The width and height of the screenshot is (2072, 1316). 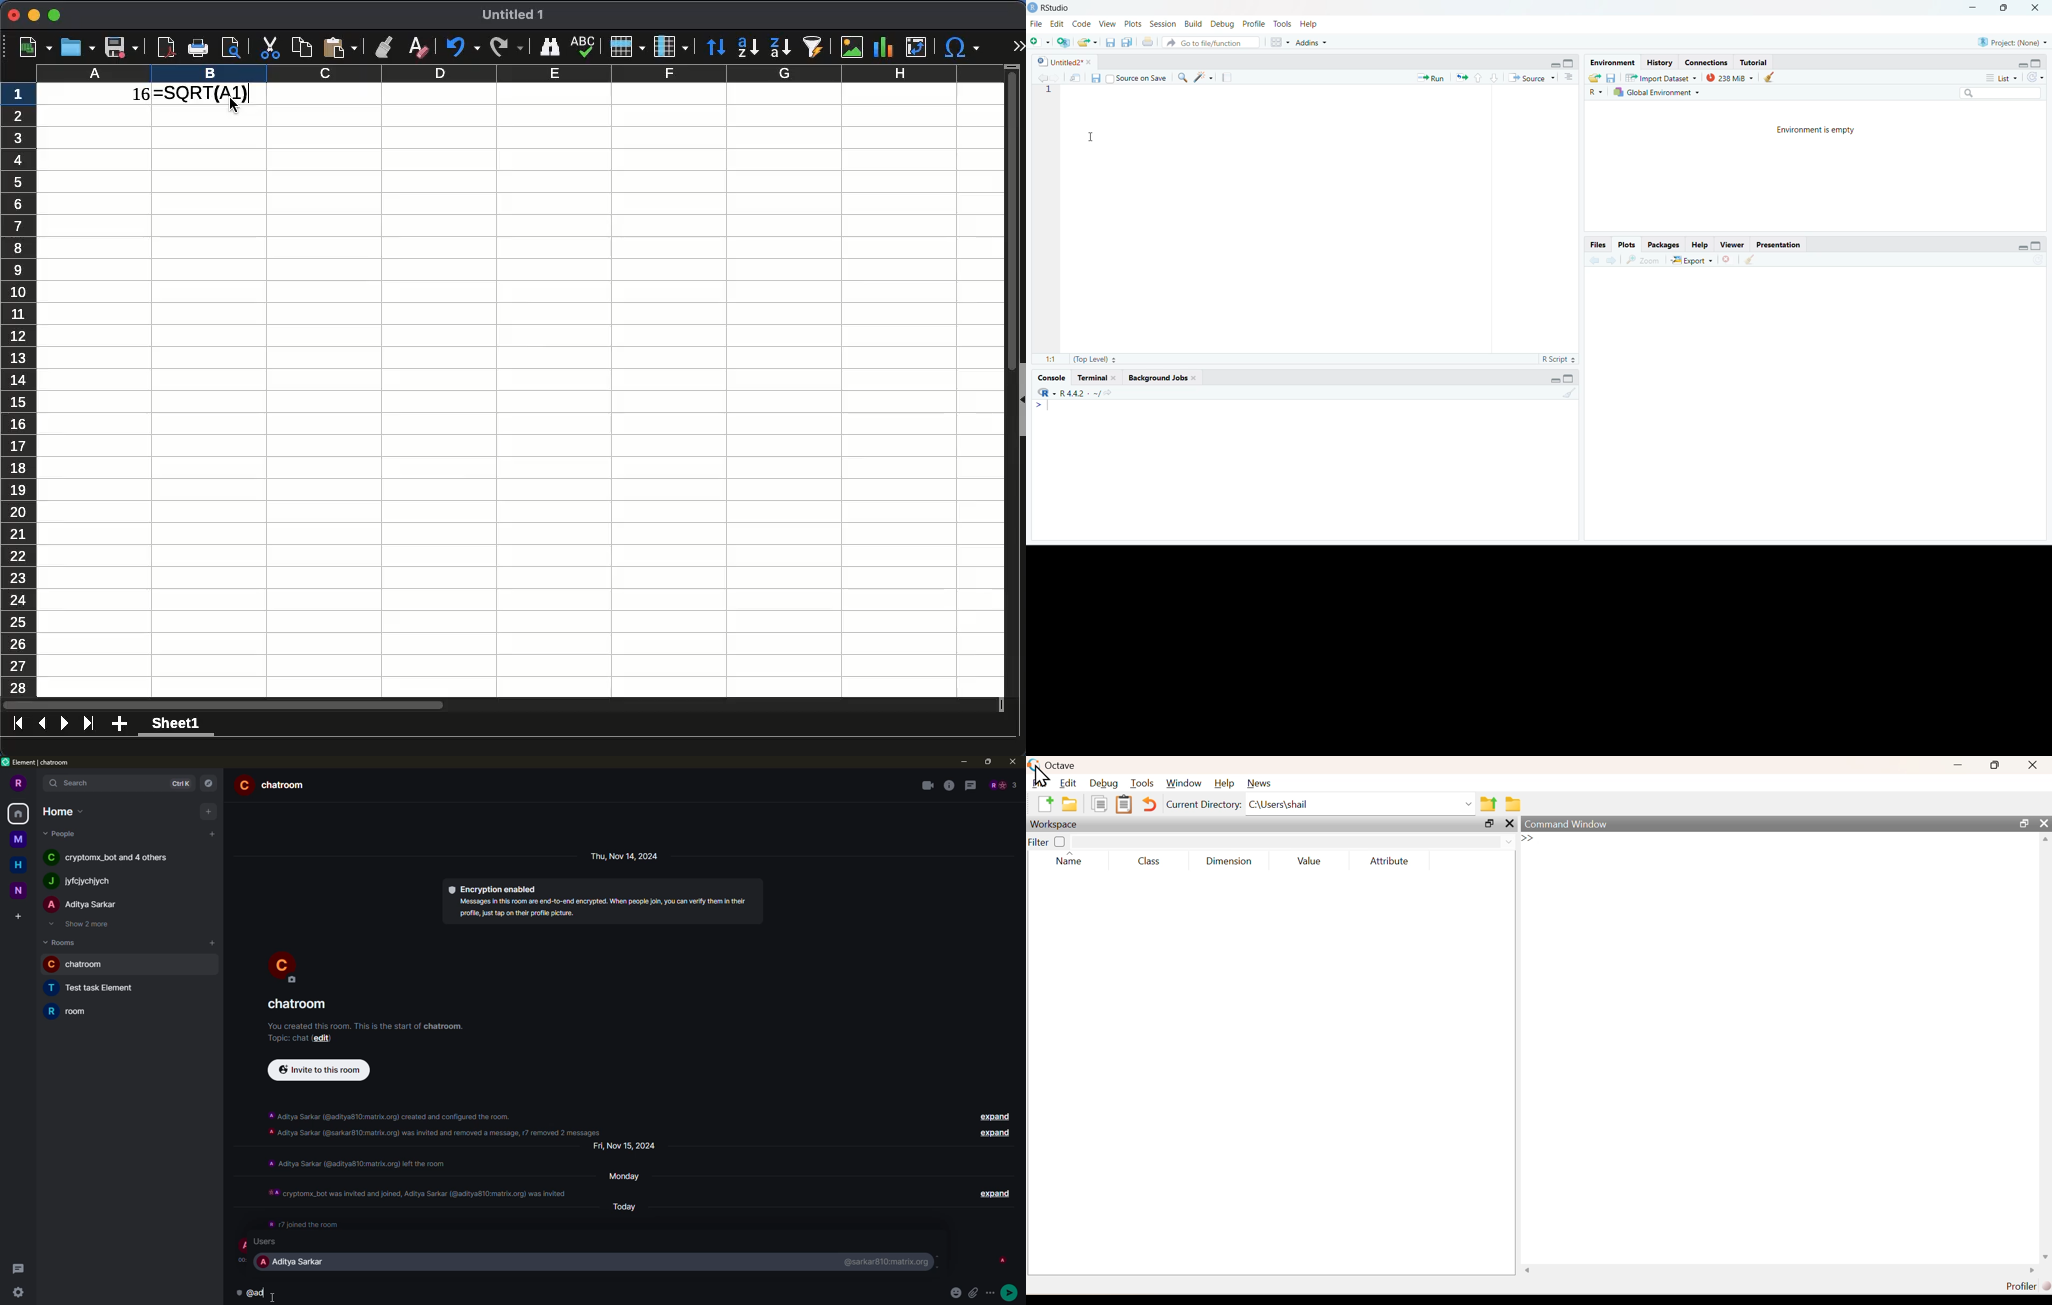 What do you see at coordinates (1096, 79) in the screenshot?
I see `save` at bounding box center [1096, 79].